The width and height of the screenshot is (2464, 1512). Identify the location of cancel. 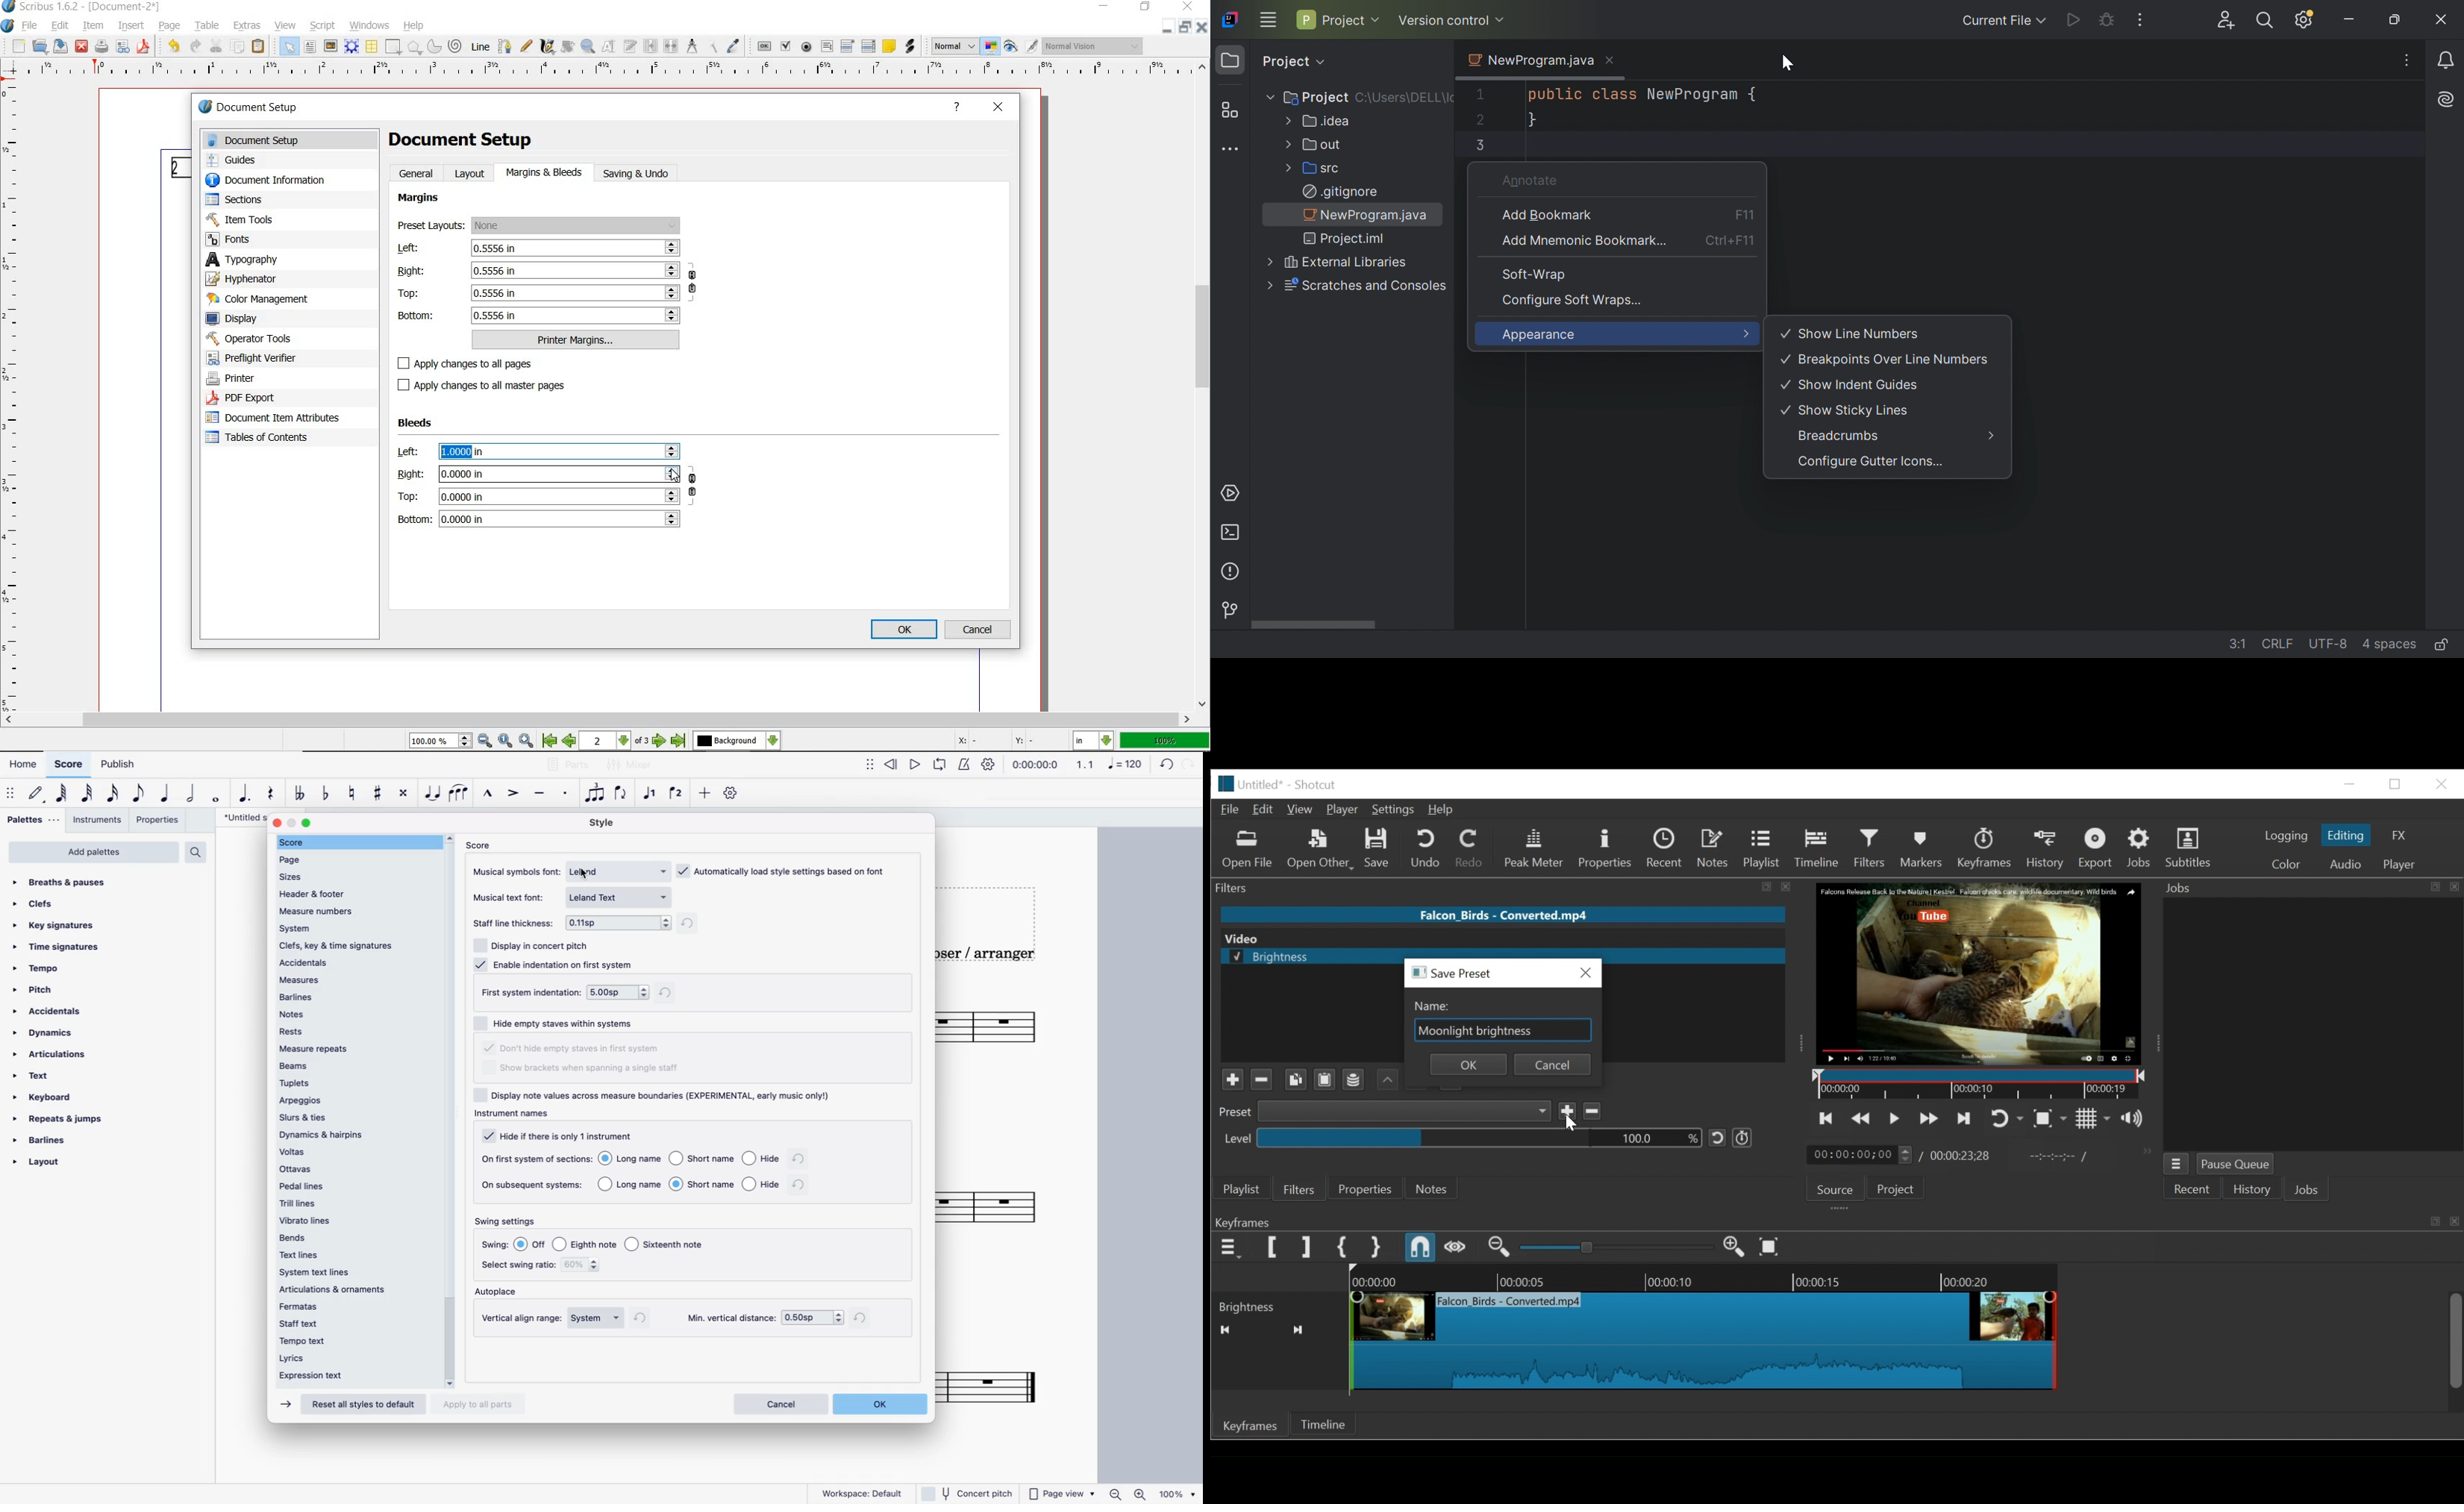
(779, 1403).